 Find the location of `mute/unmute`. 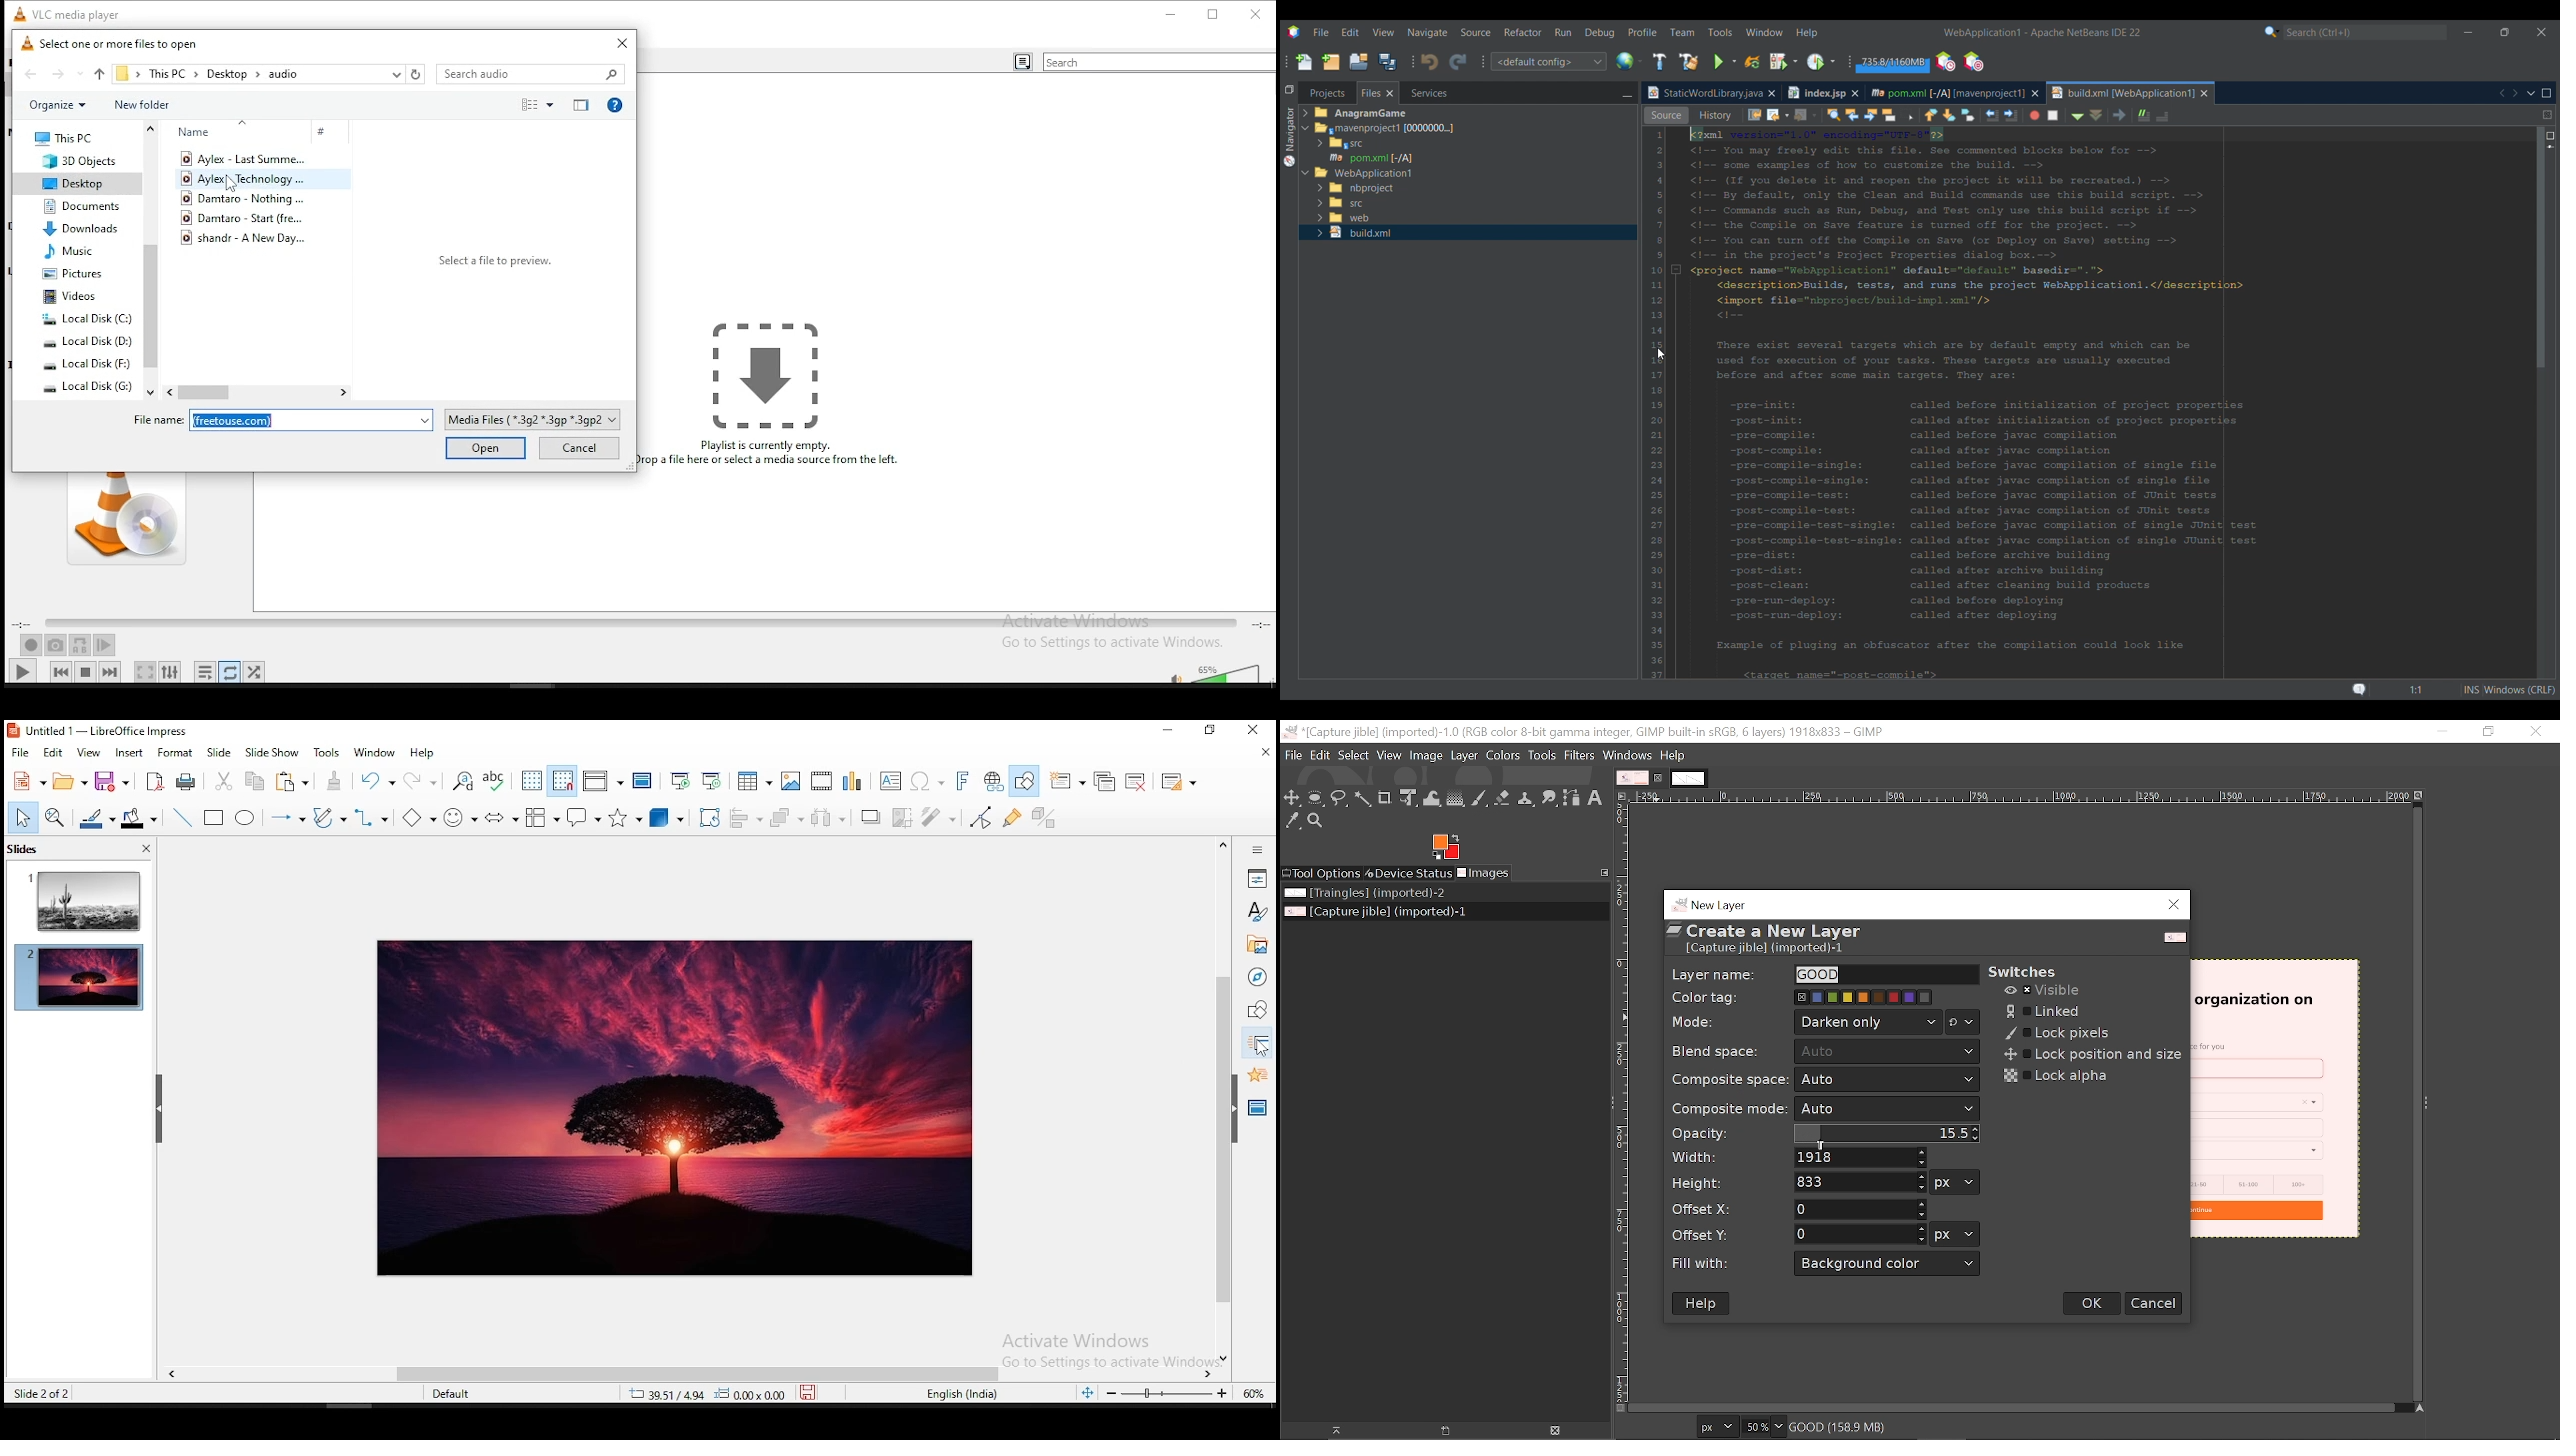

mute/unmute is located at coordinates (1171, 675).